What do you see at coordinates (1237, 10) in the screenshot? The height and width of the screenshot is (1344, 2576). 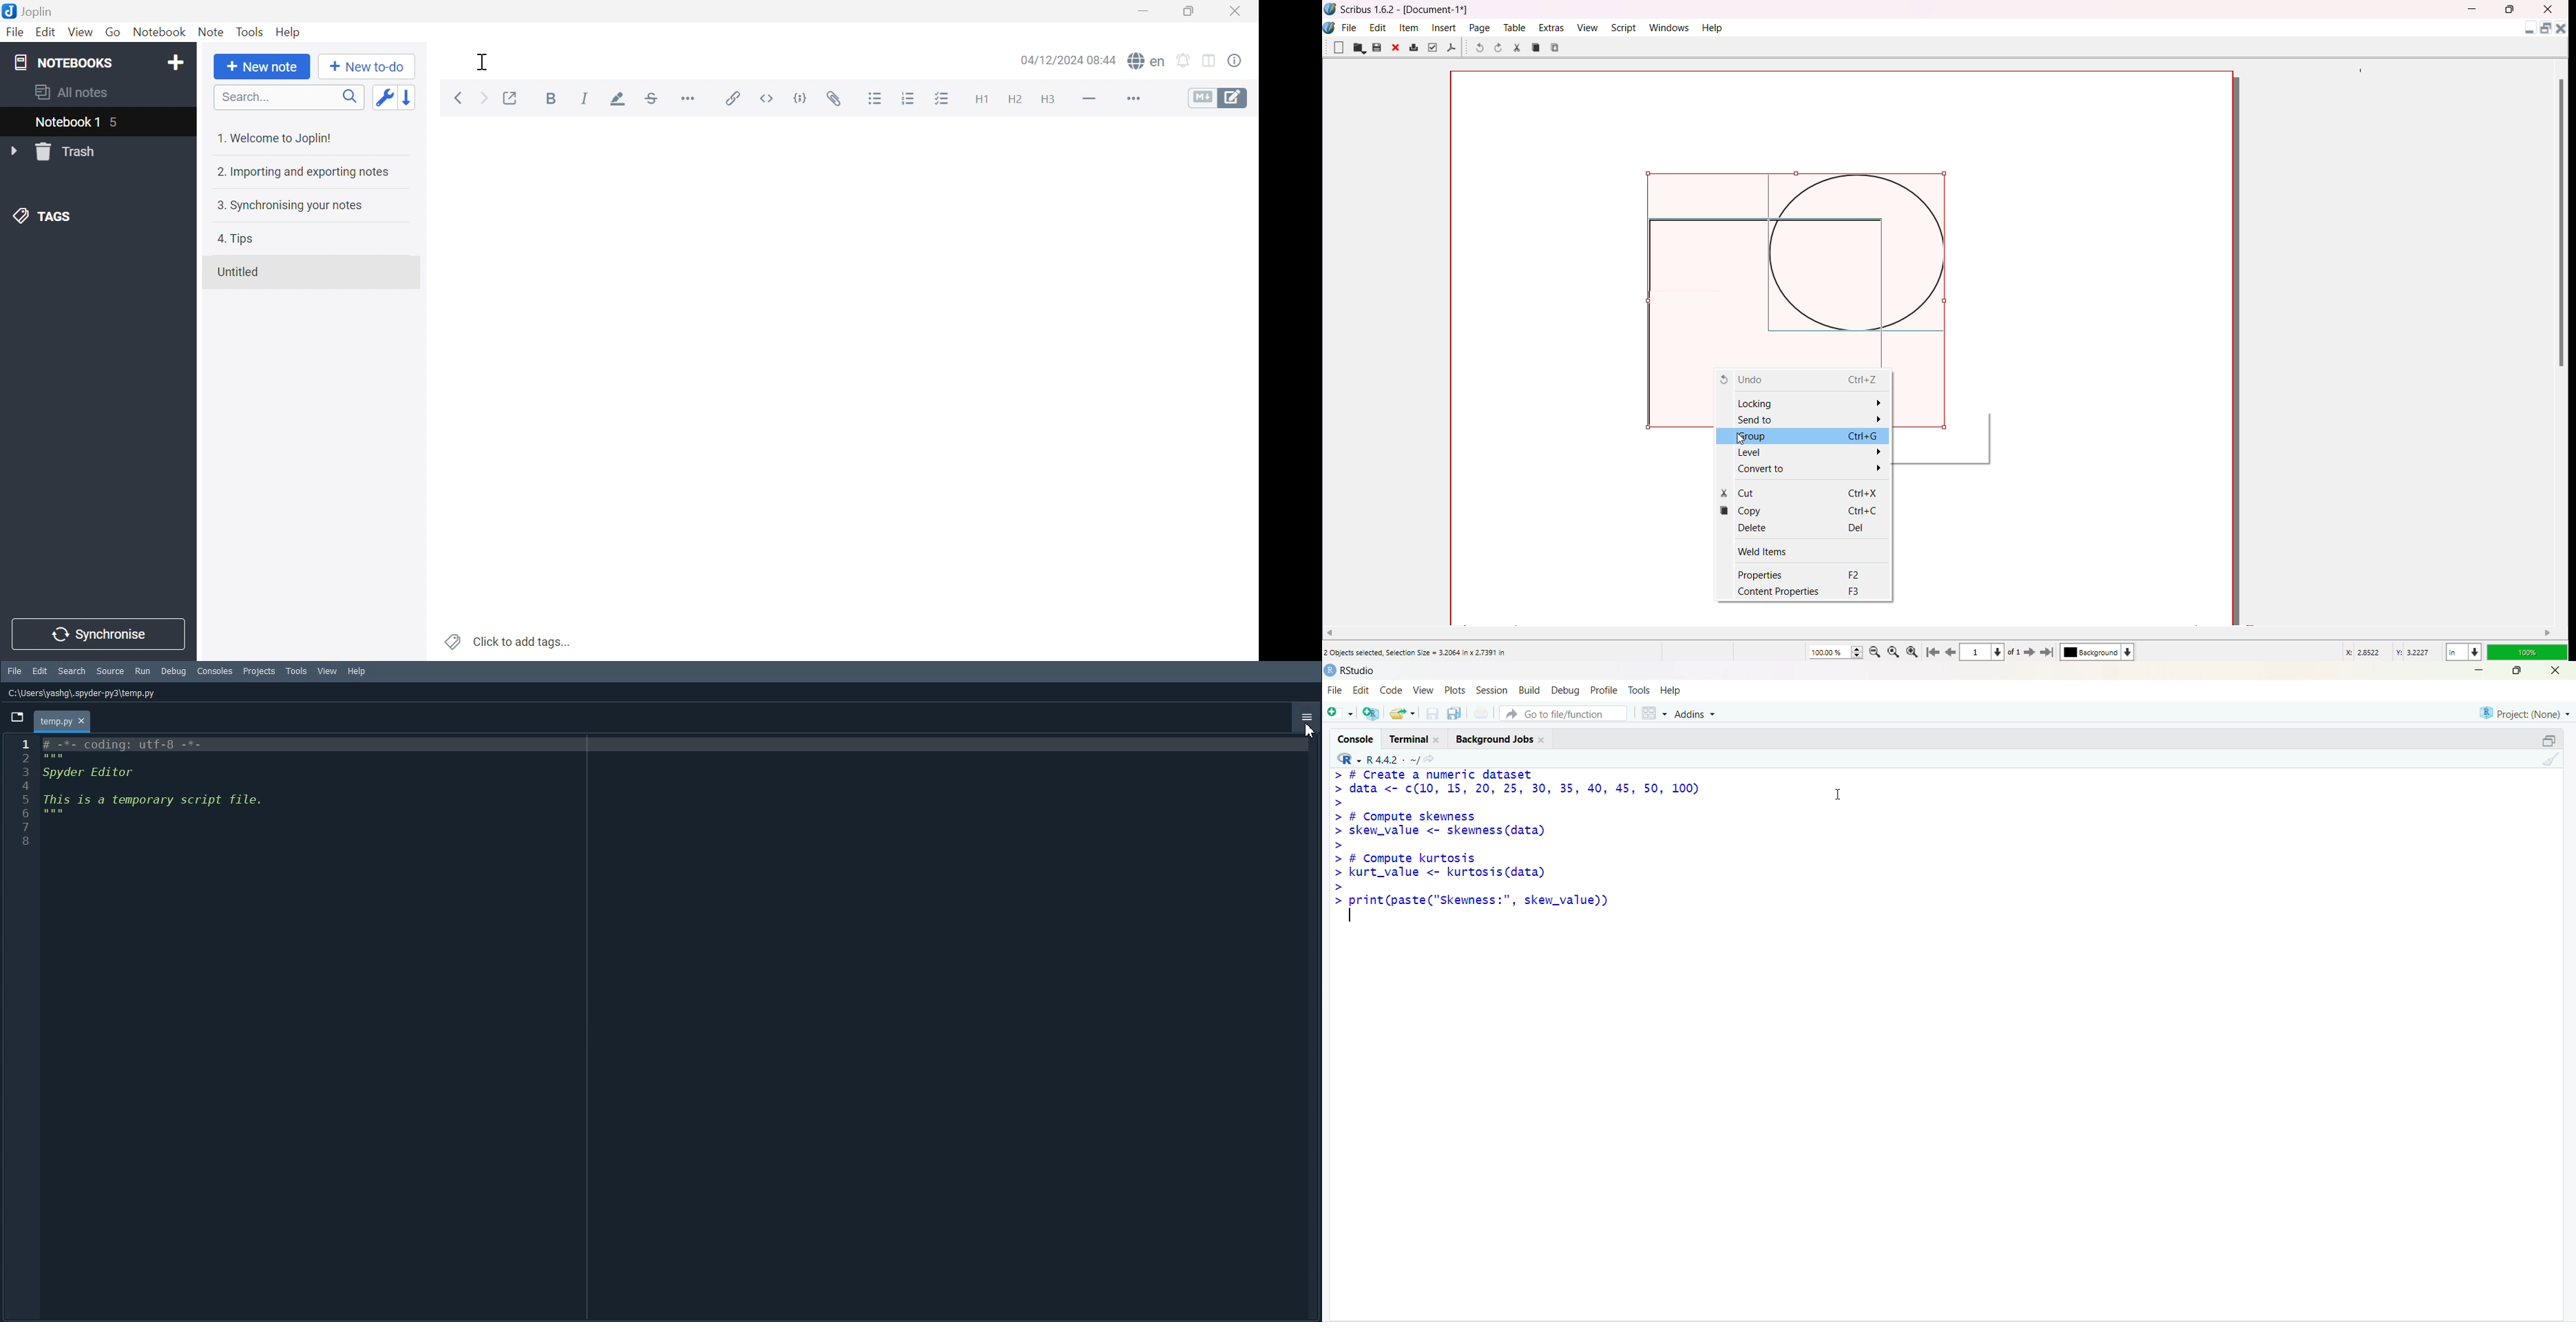 I see `Close` at bounding box center [1237, 10].